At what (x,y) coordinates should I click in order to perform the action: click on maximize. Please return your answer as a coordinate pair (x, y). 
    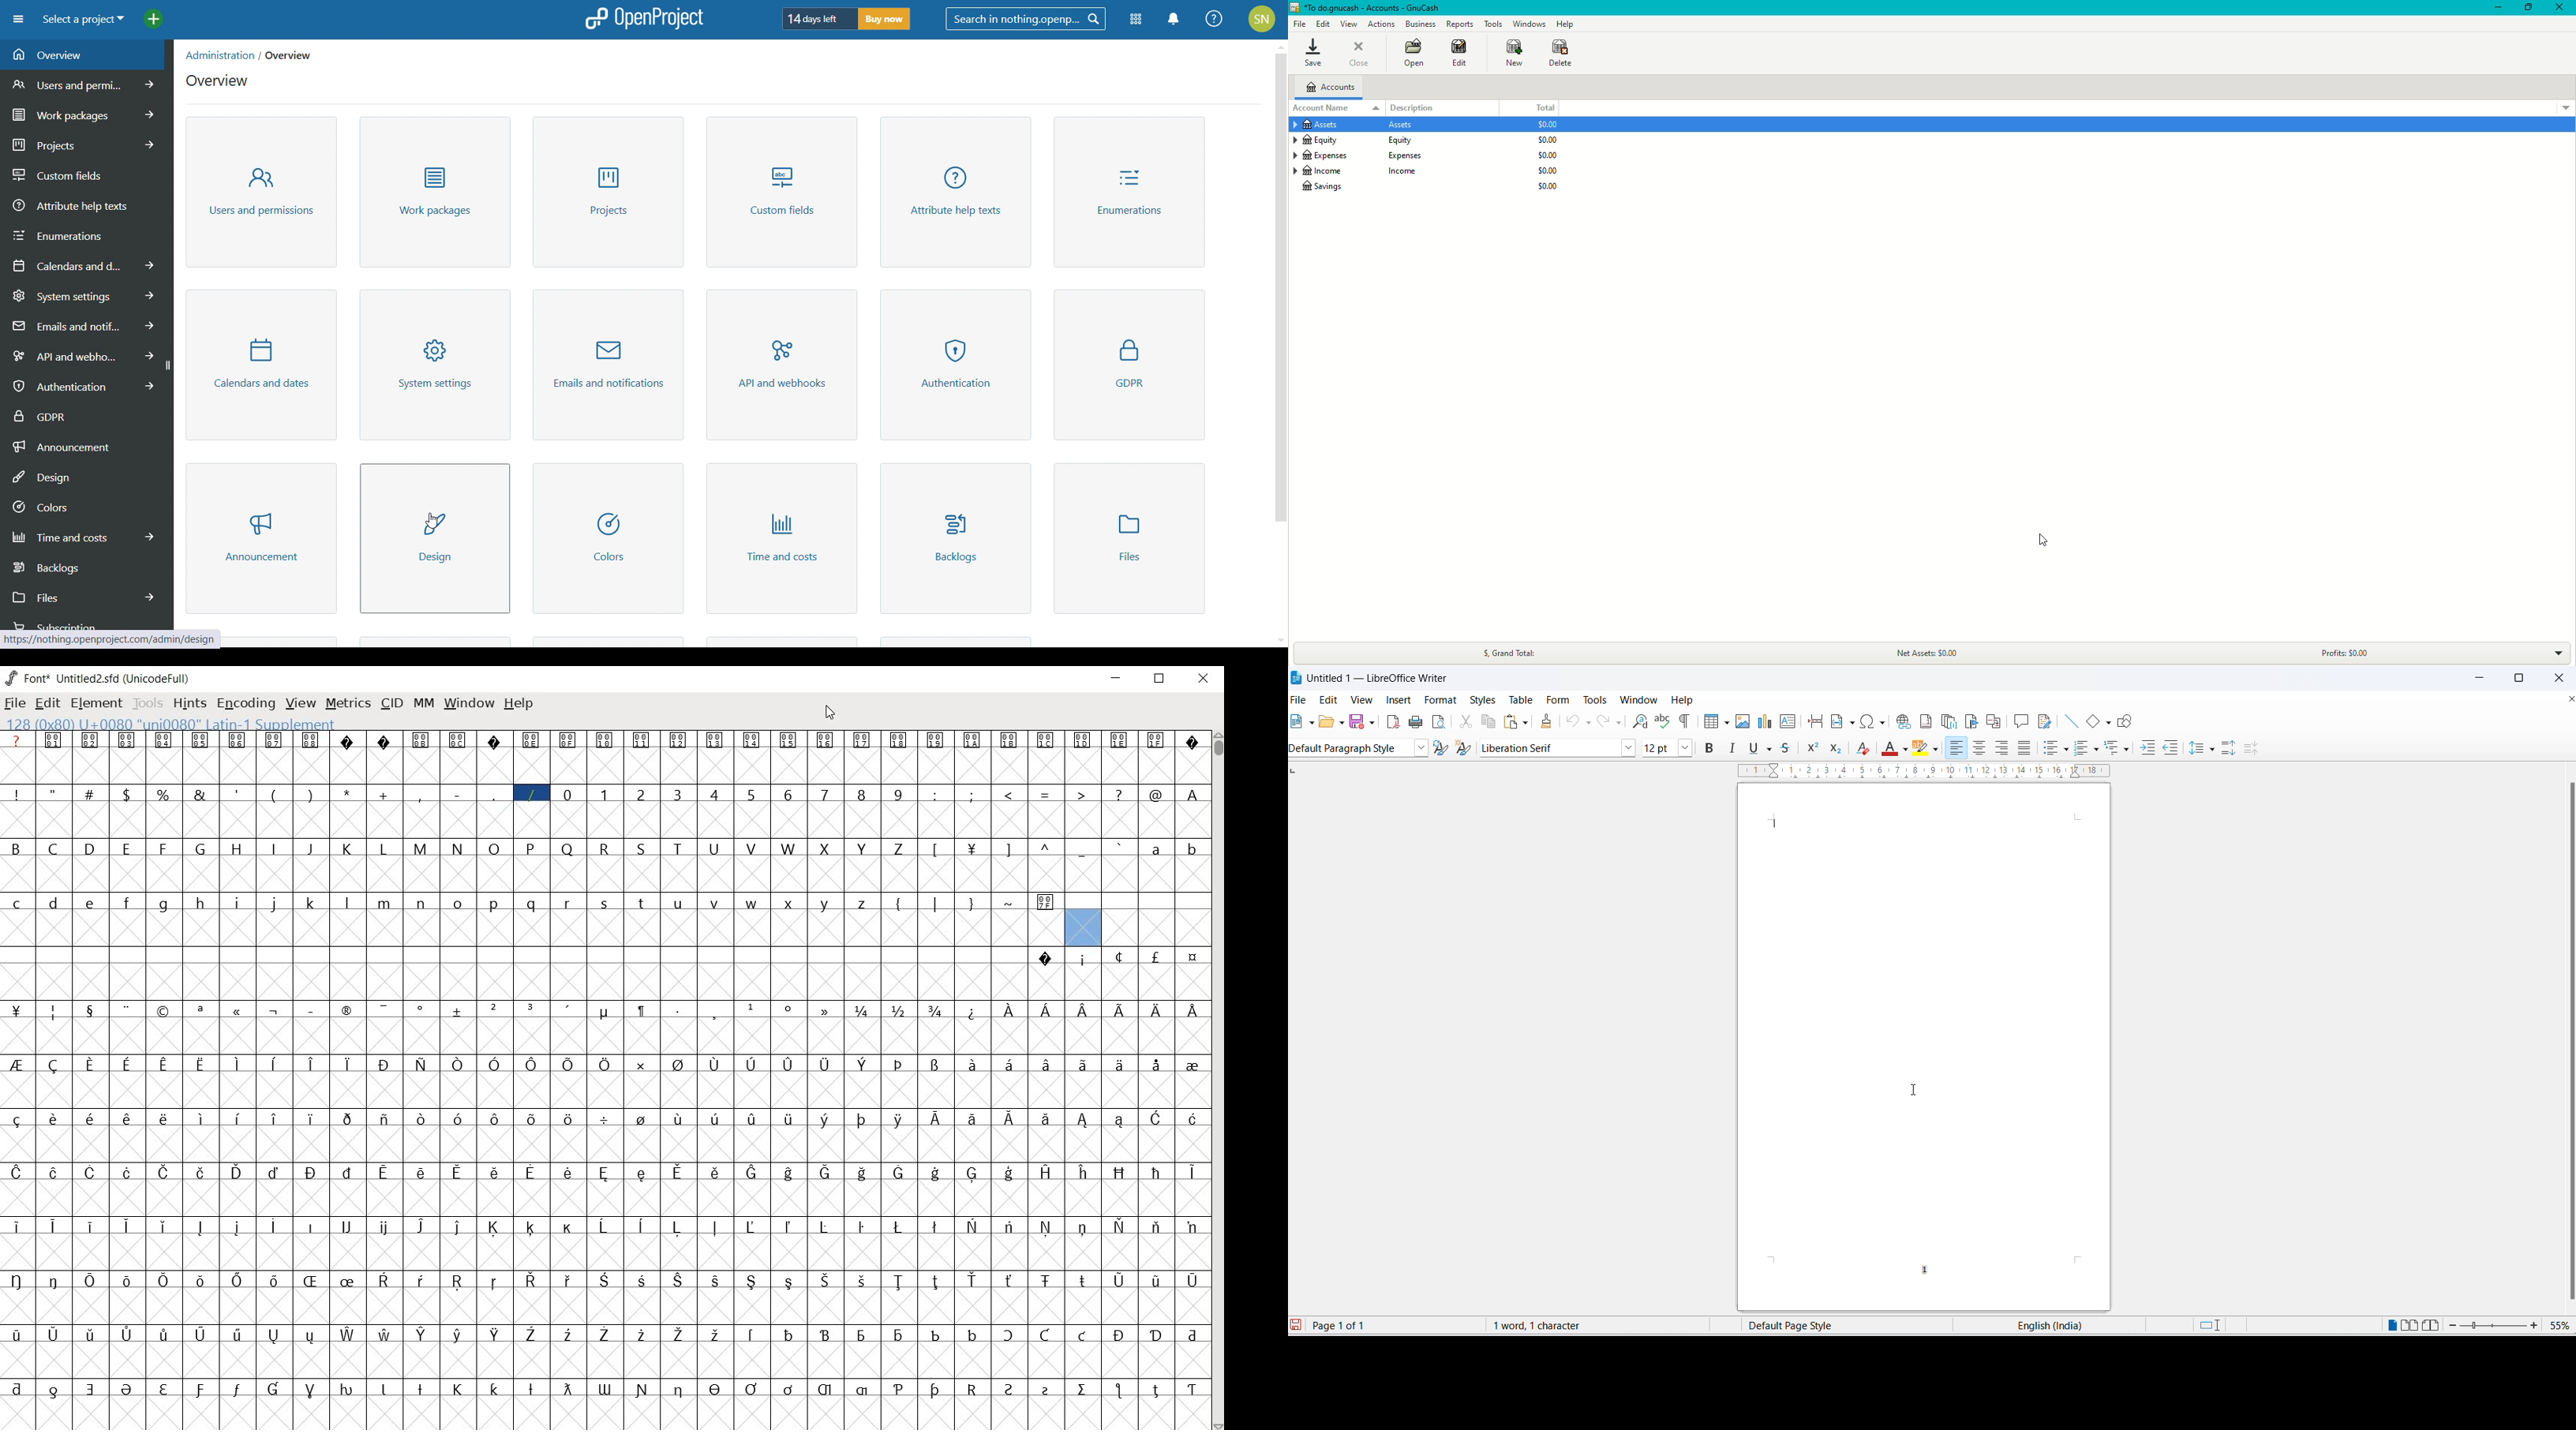
    Looking at the image, I should click on (2519, 679).